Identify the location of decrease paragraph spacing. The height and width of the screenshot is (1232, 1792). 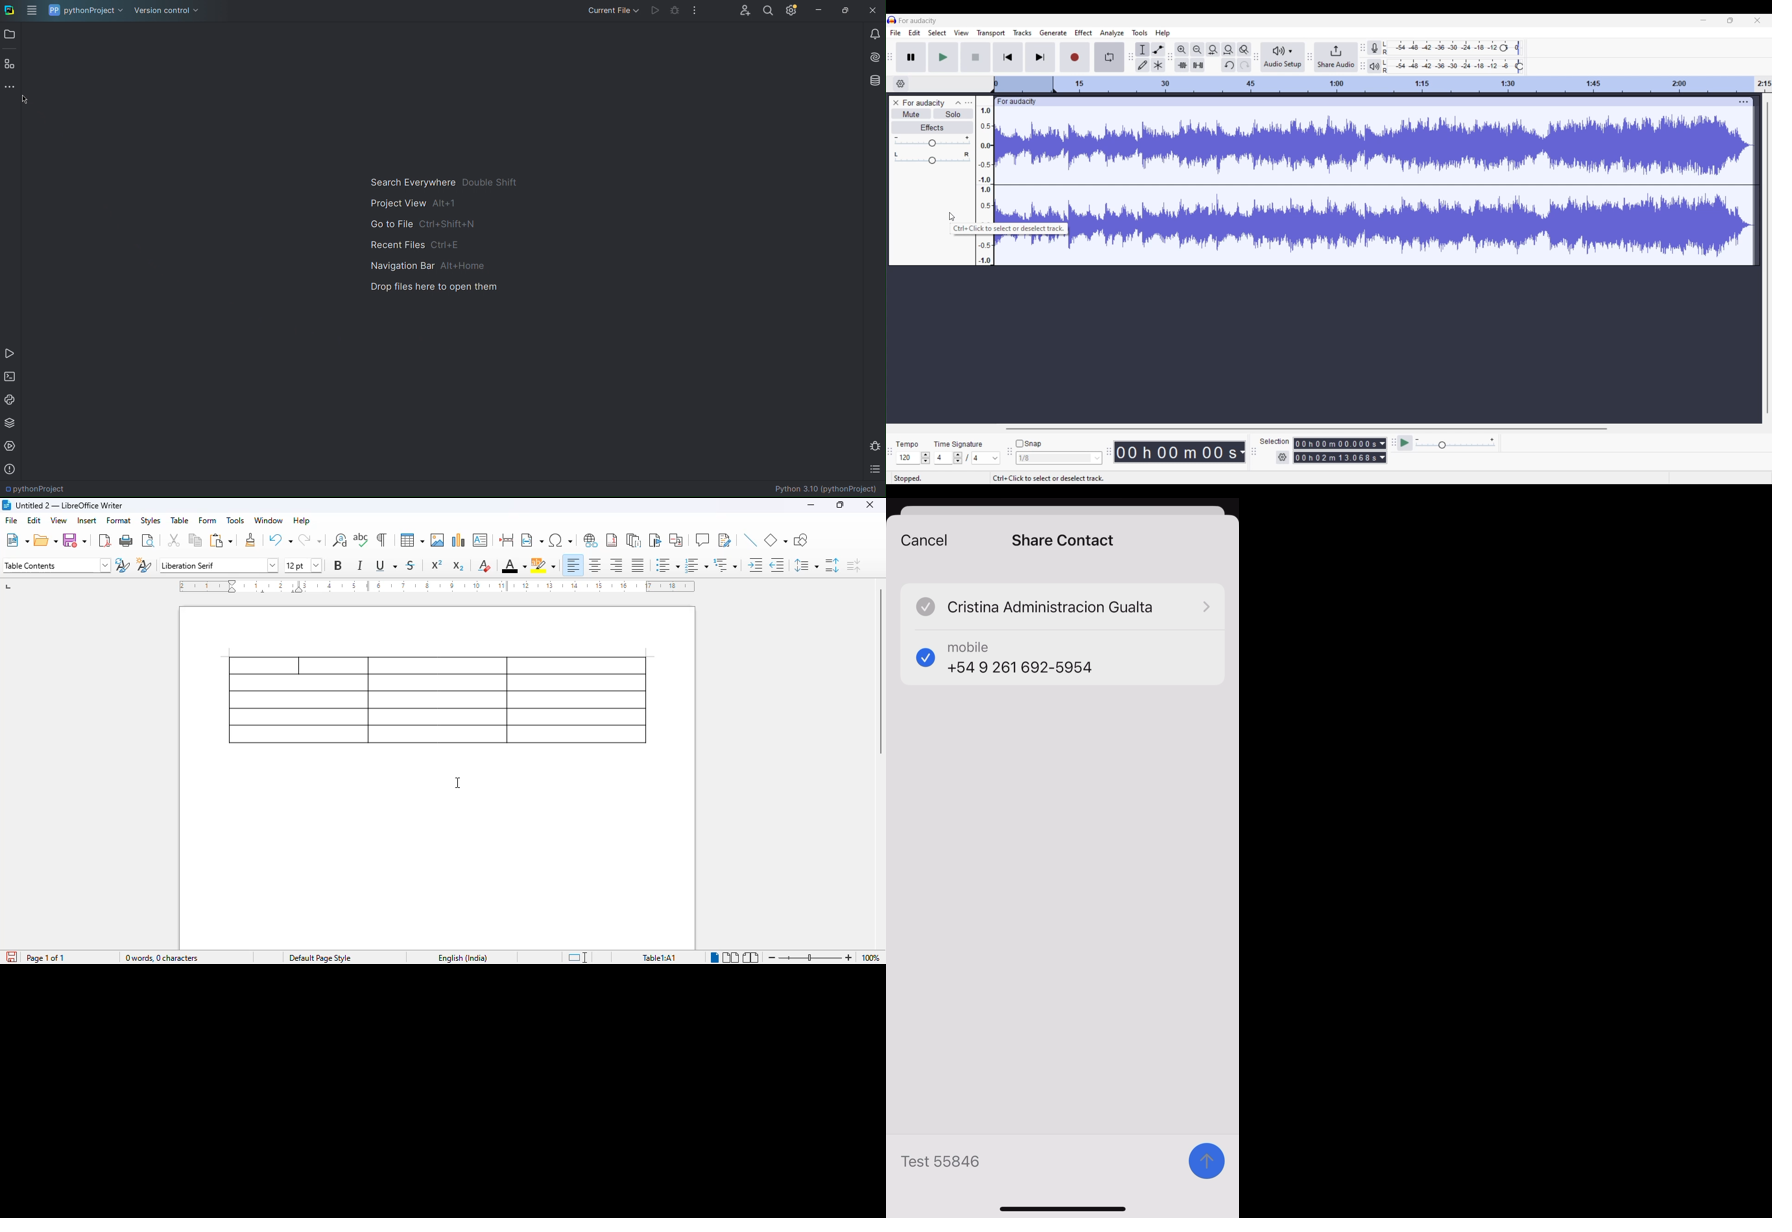
(854, 565).